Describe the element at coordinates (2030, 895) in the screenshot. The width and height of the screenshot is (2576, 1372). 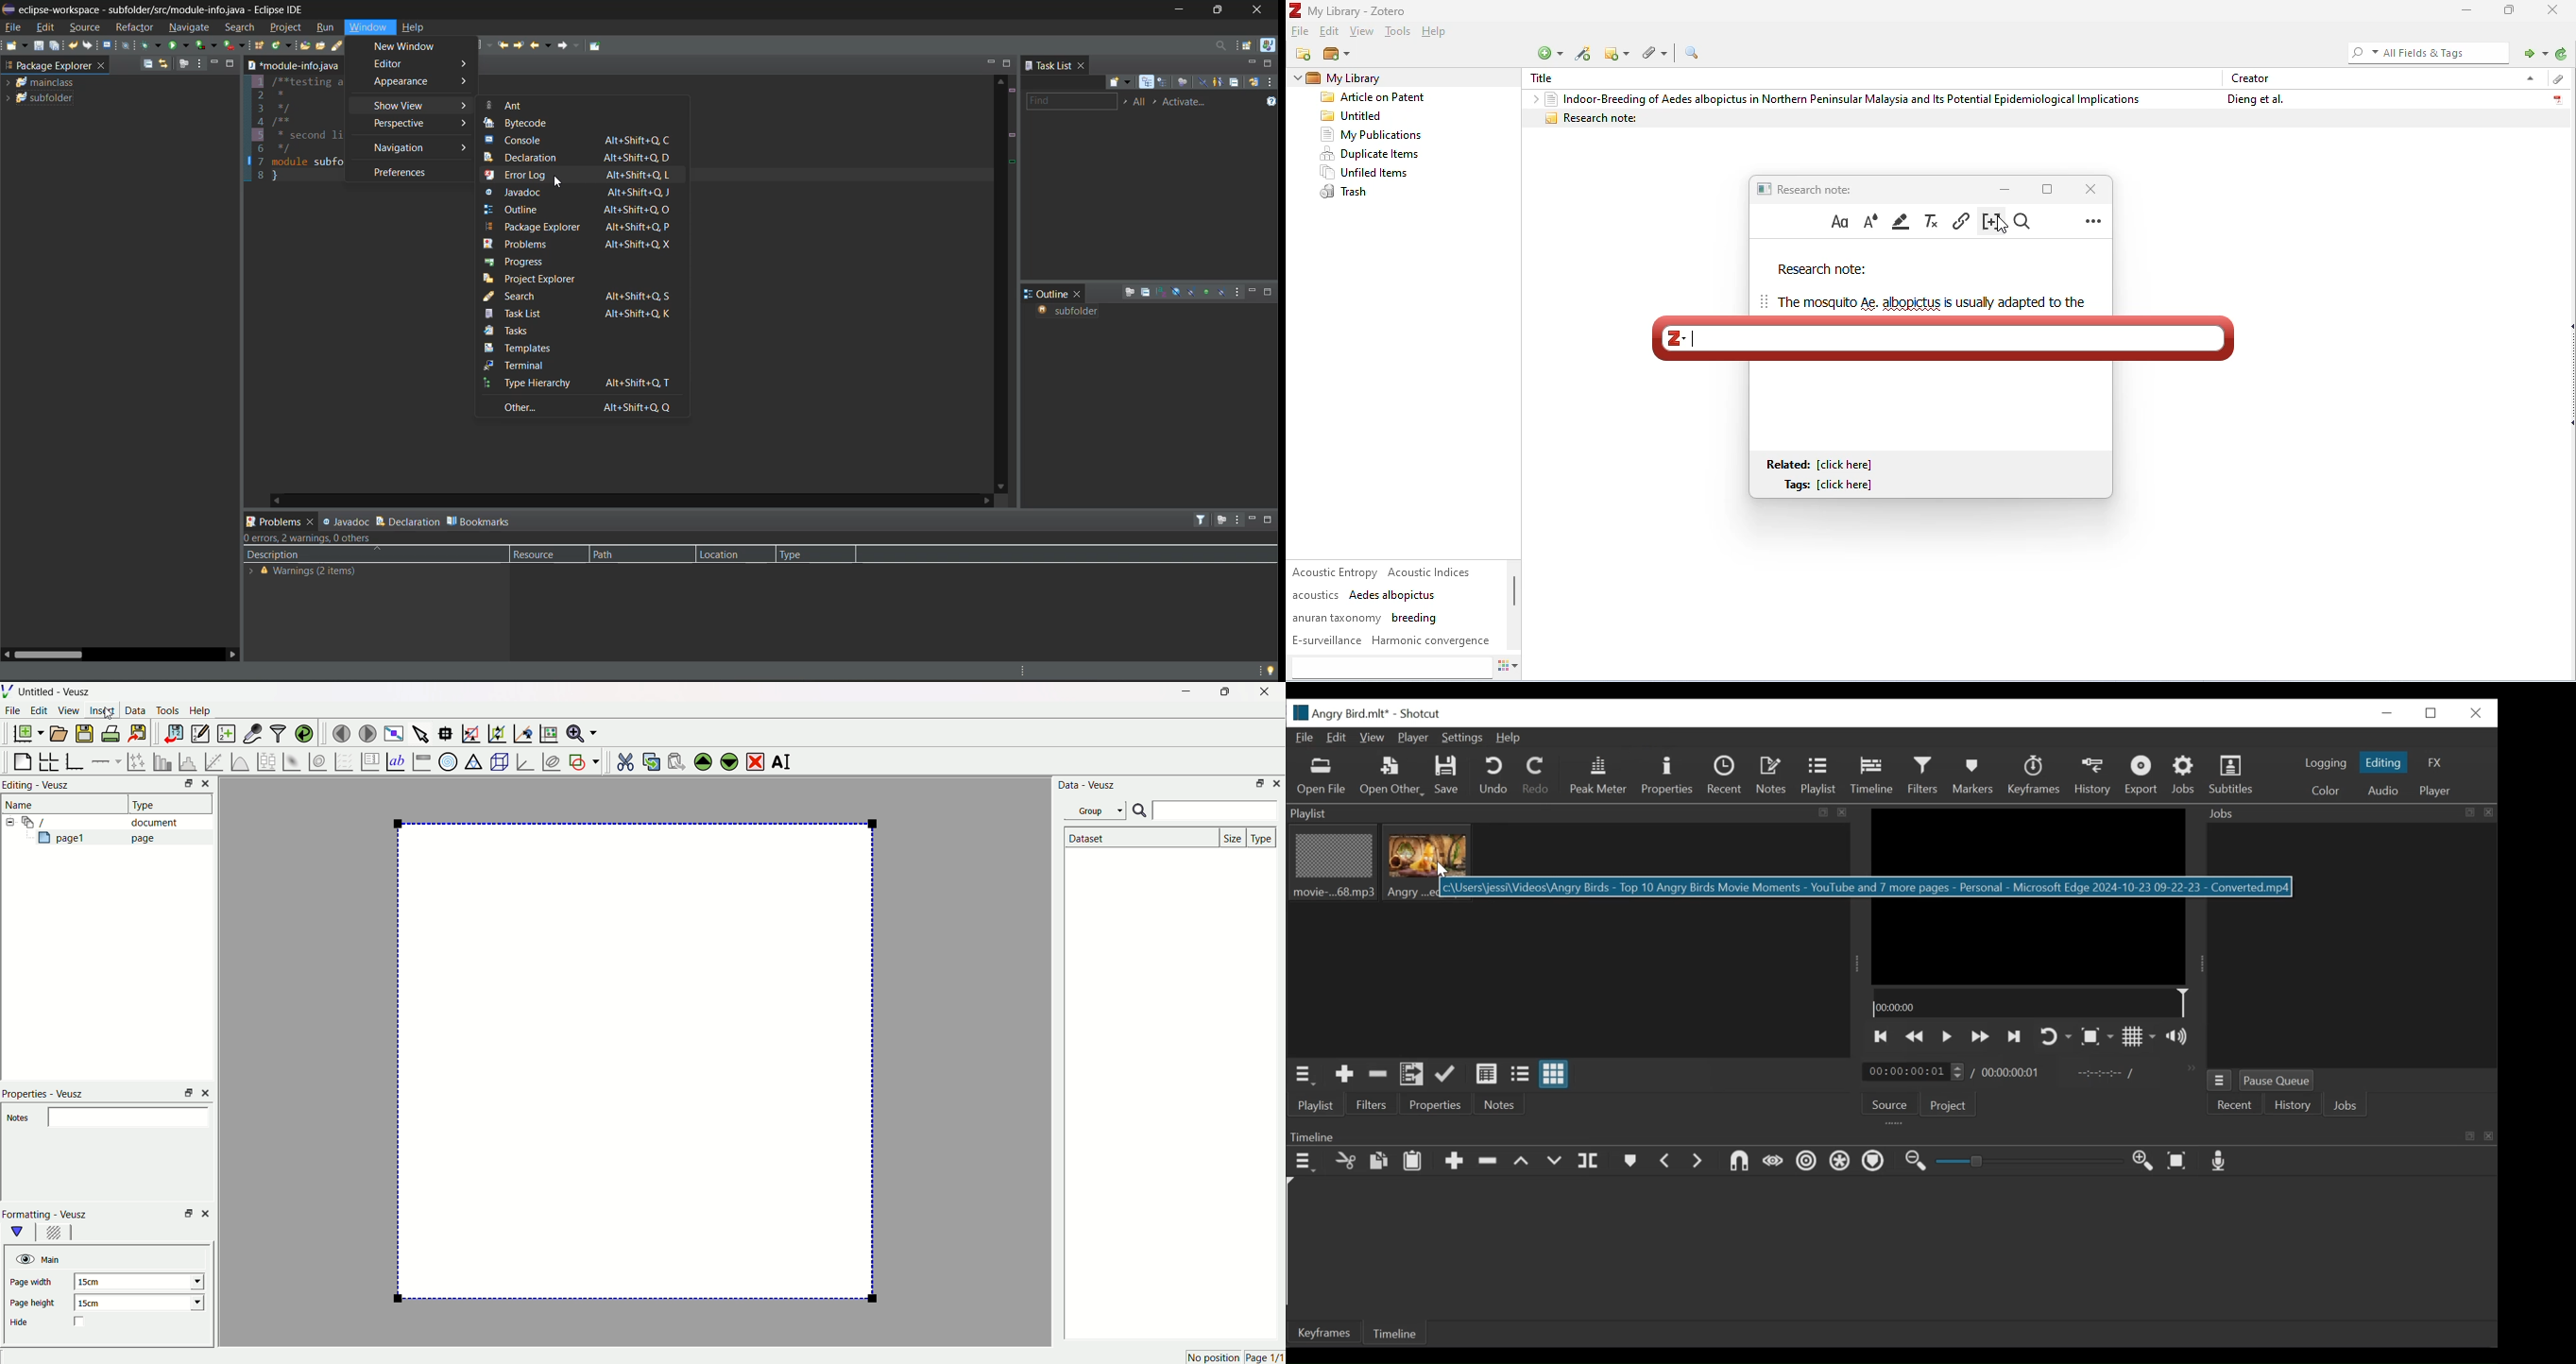
I see `Media Viewer` at that location.